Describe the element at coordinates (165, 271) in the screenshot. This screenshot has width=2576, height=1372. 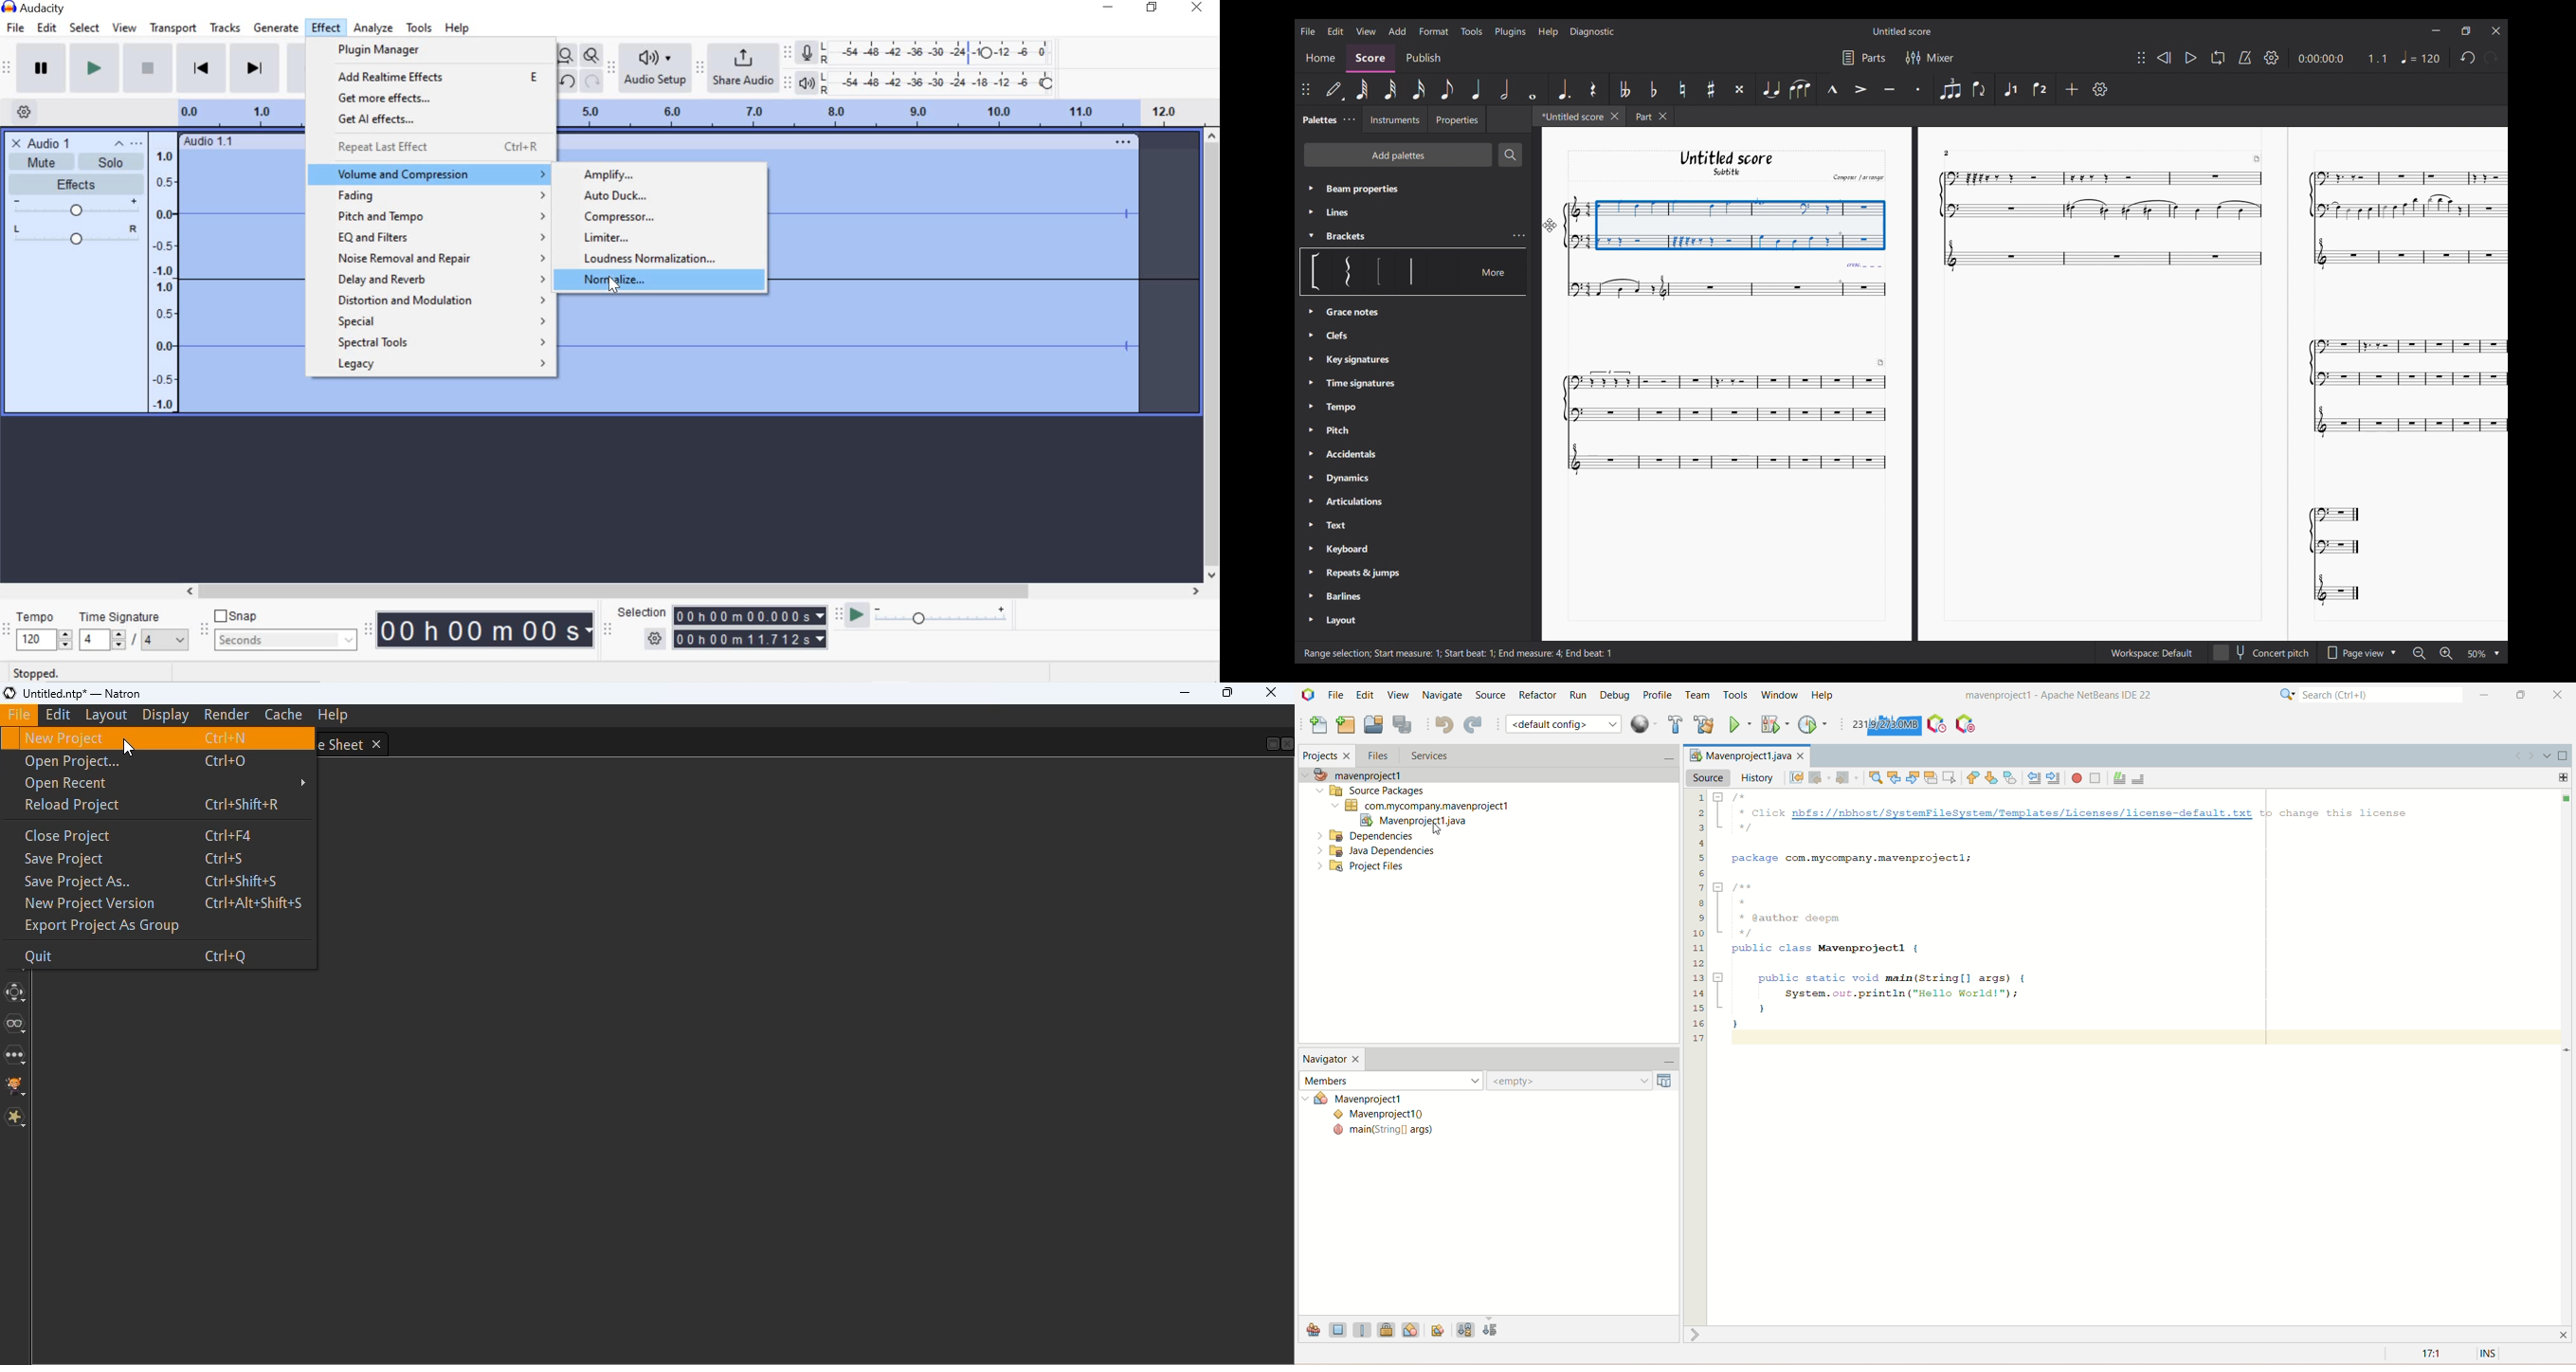
I see `Menu` at that location.